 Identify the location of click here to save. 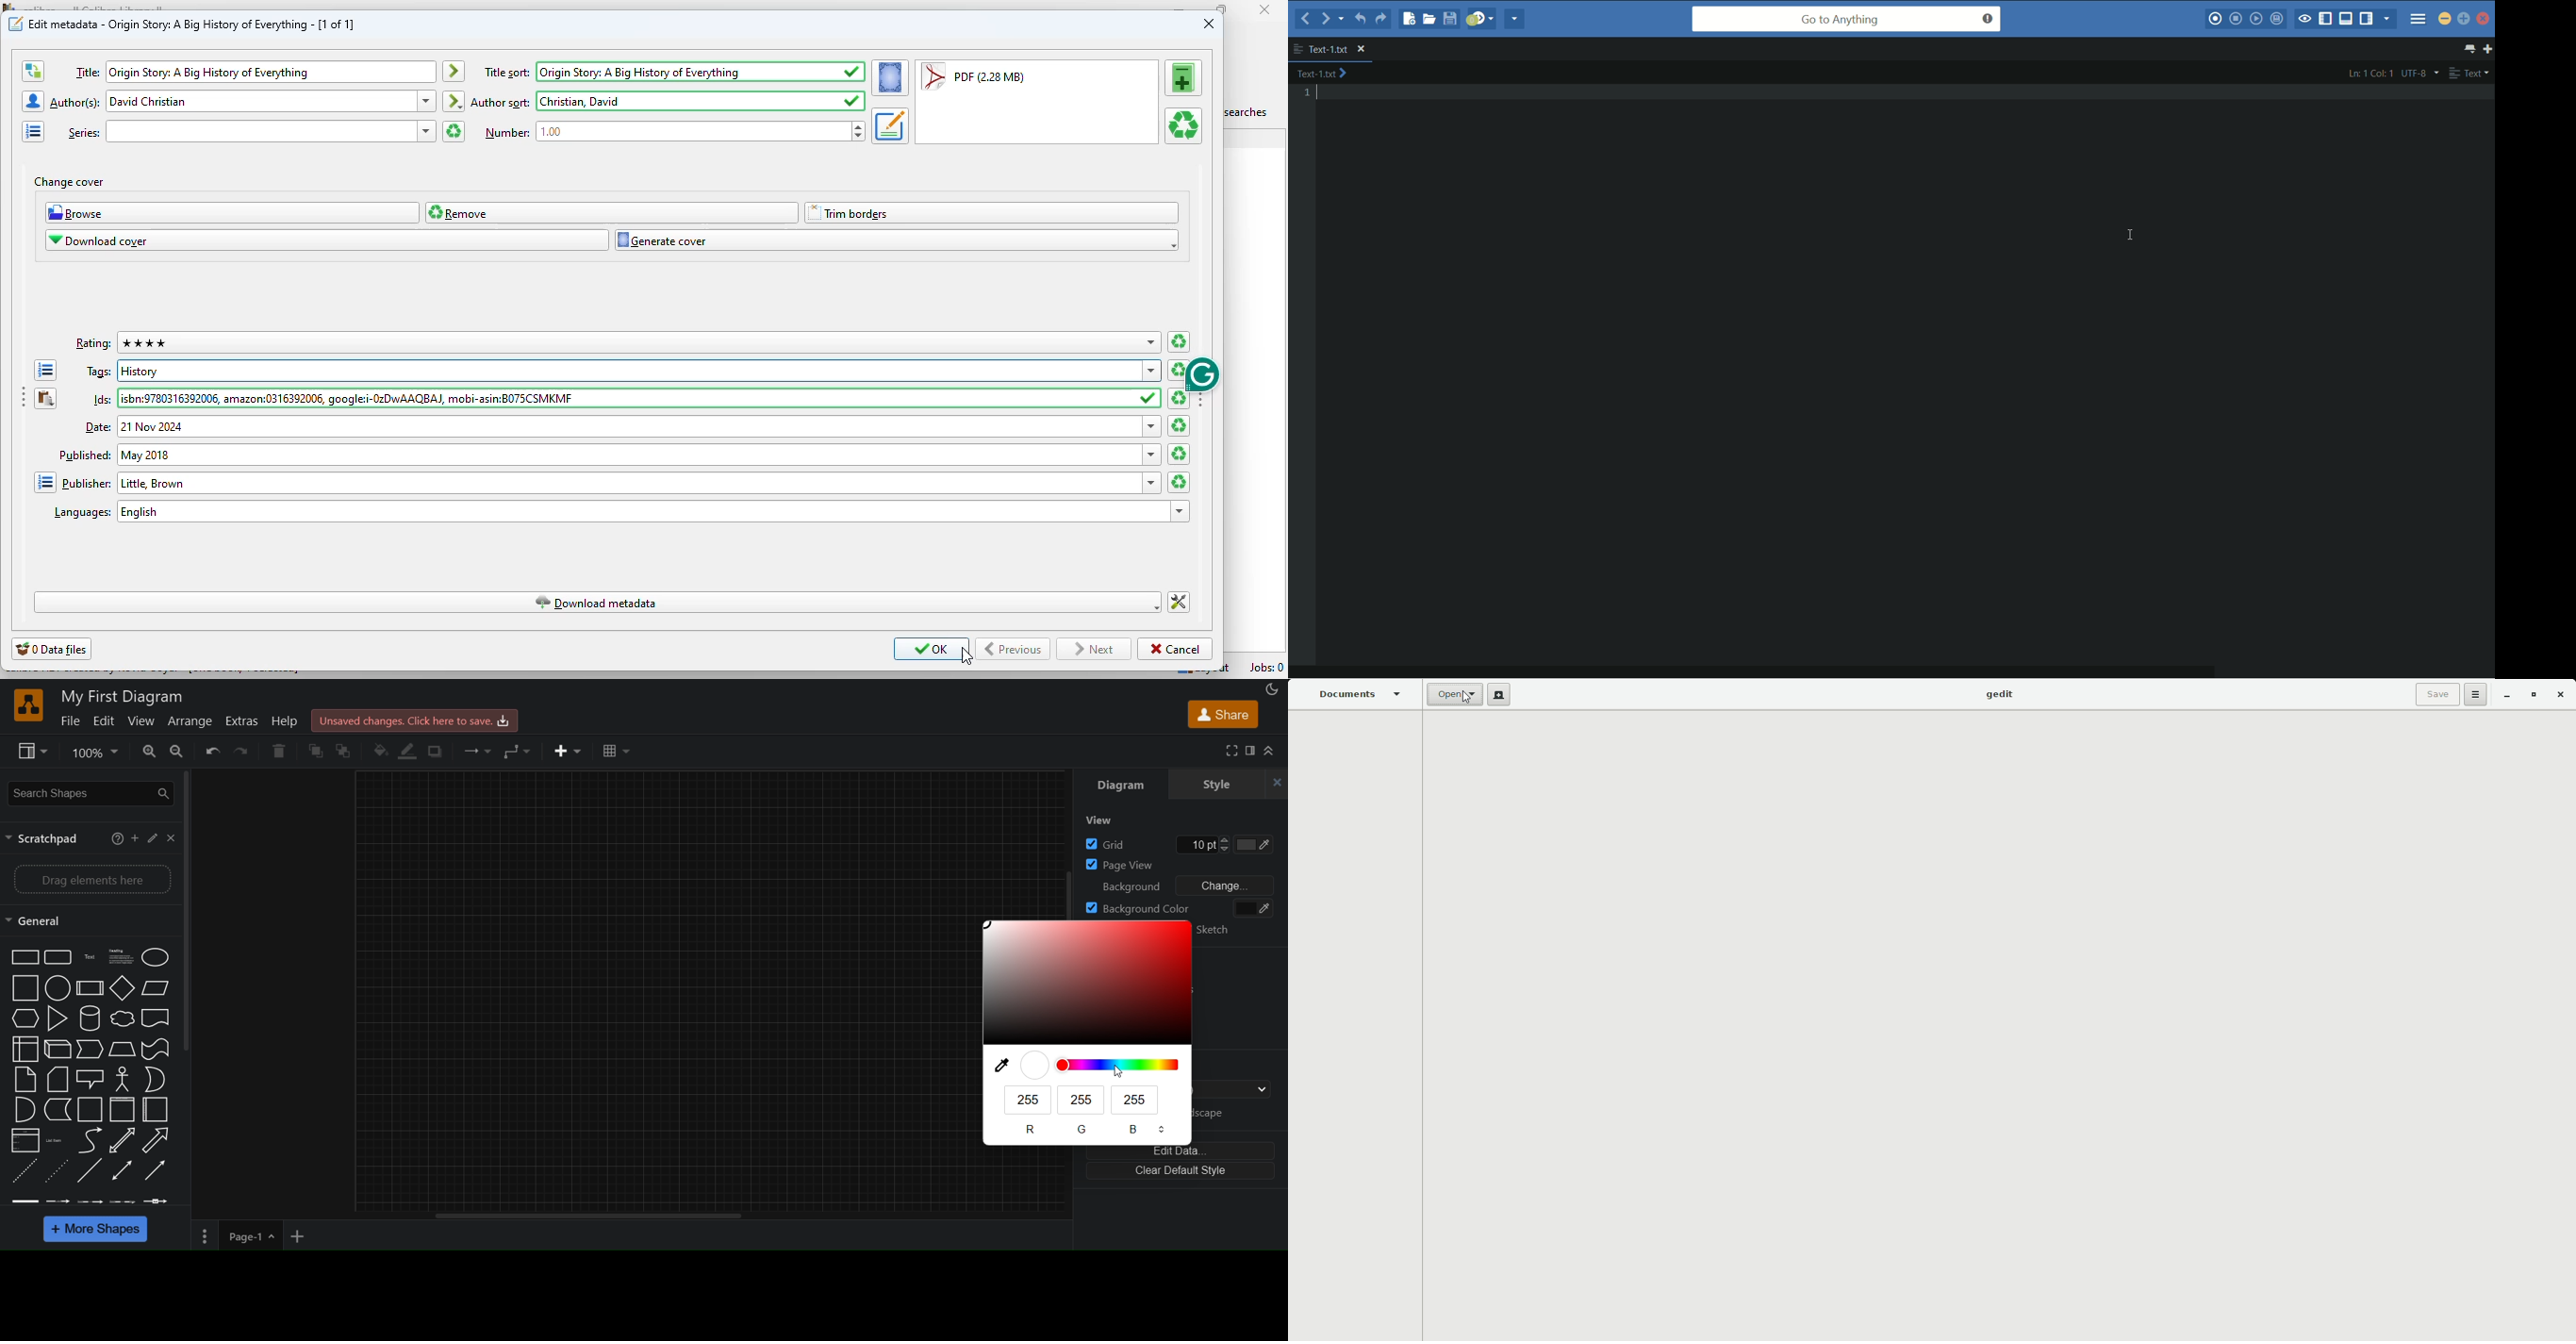
(413, 719).